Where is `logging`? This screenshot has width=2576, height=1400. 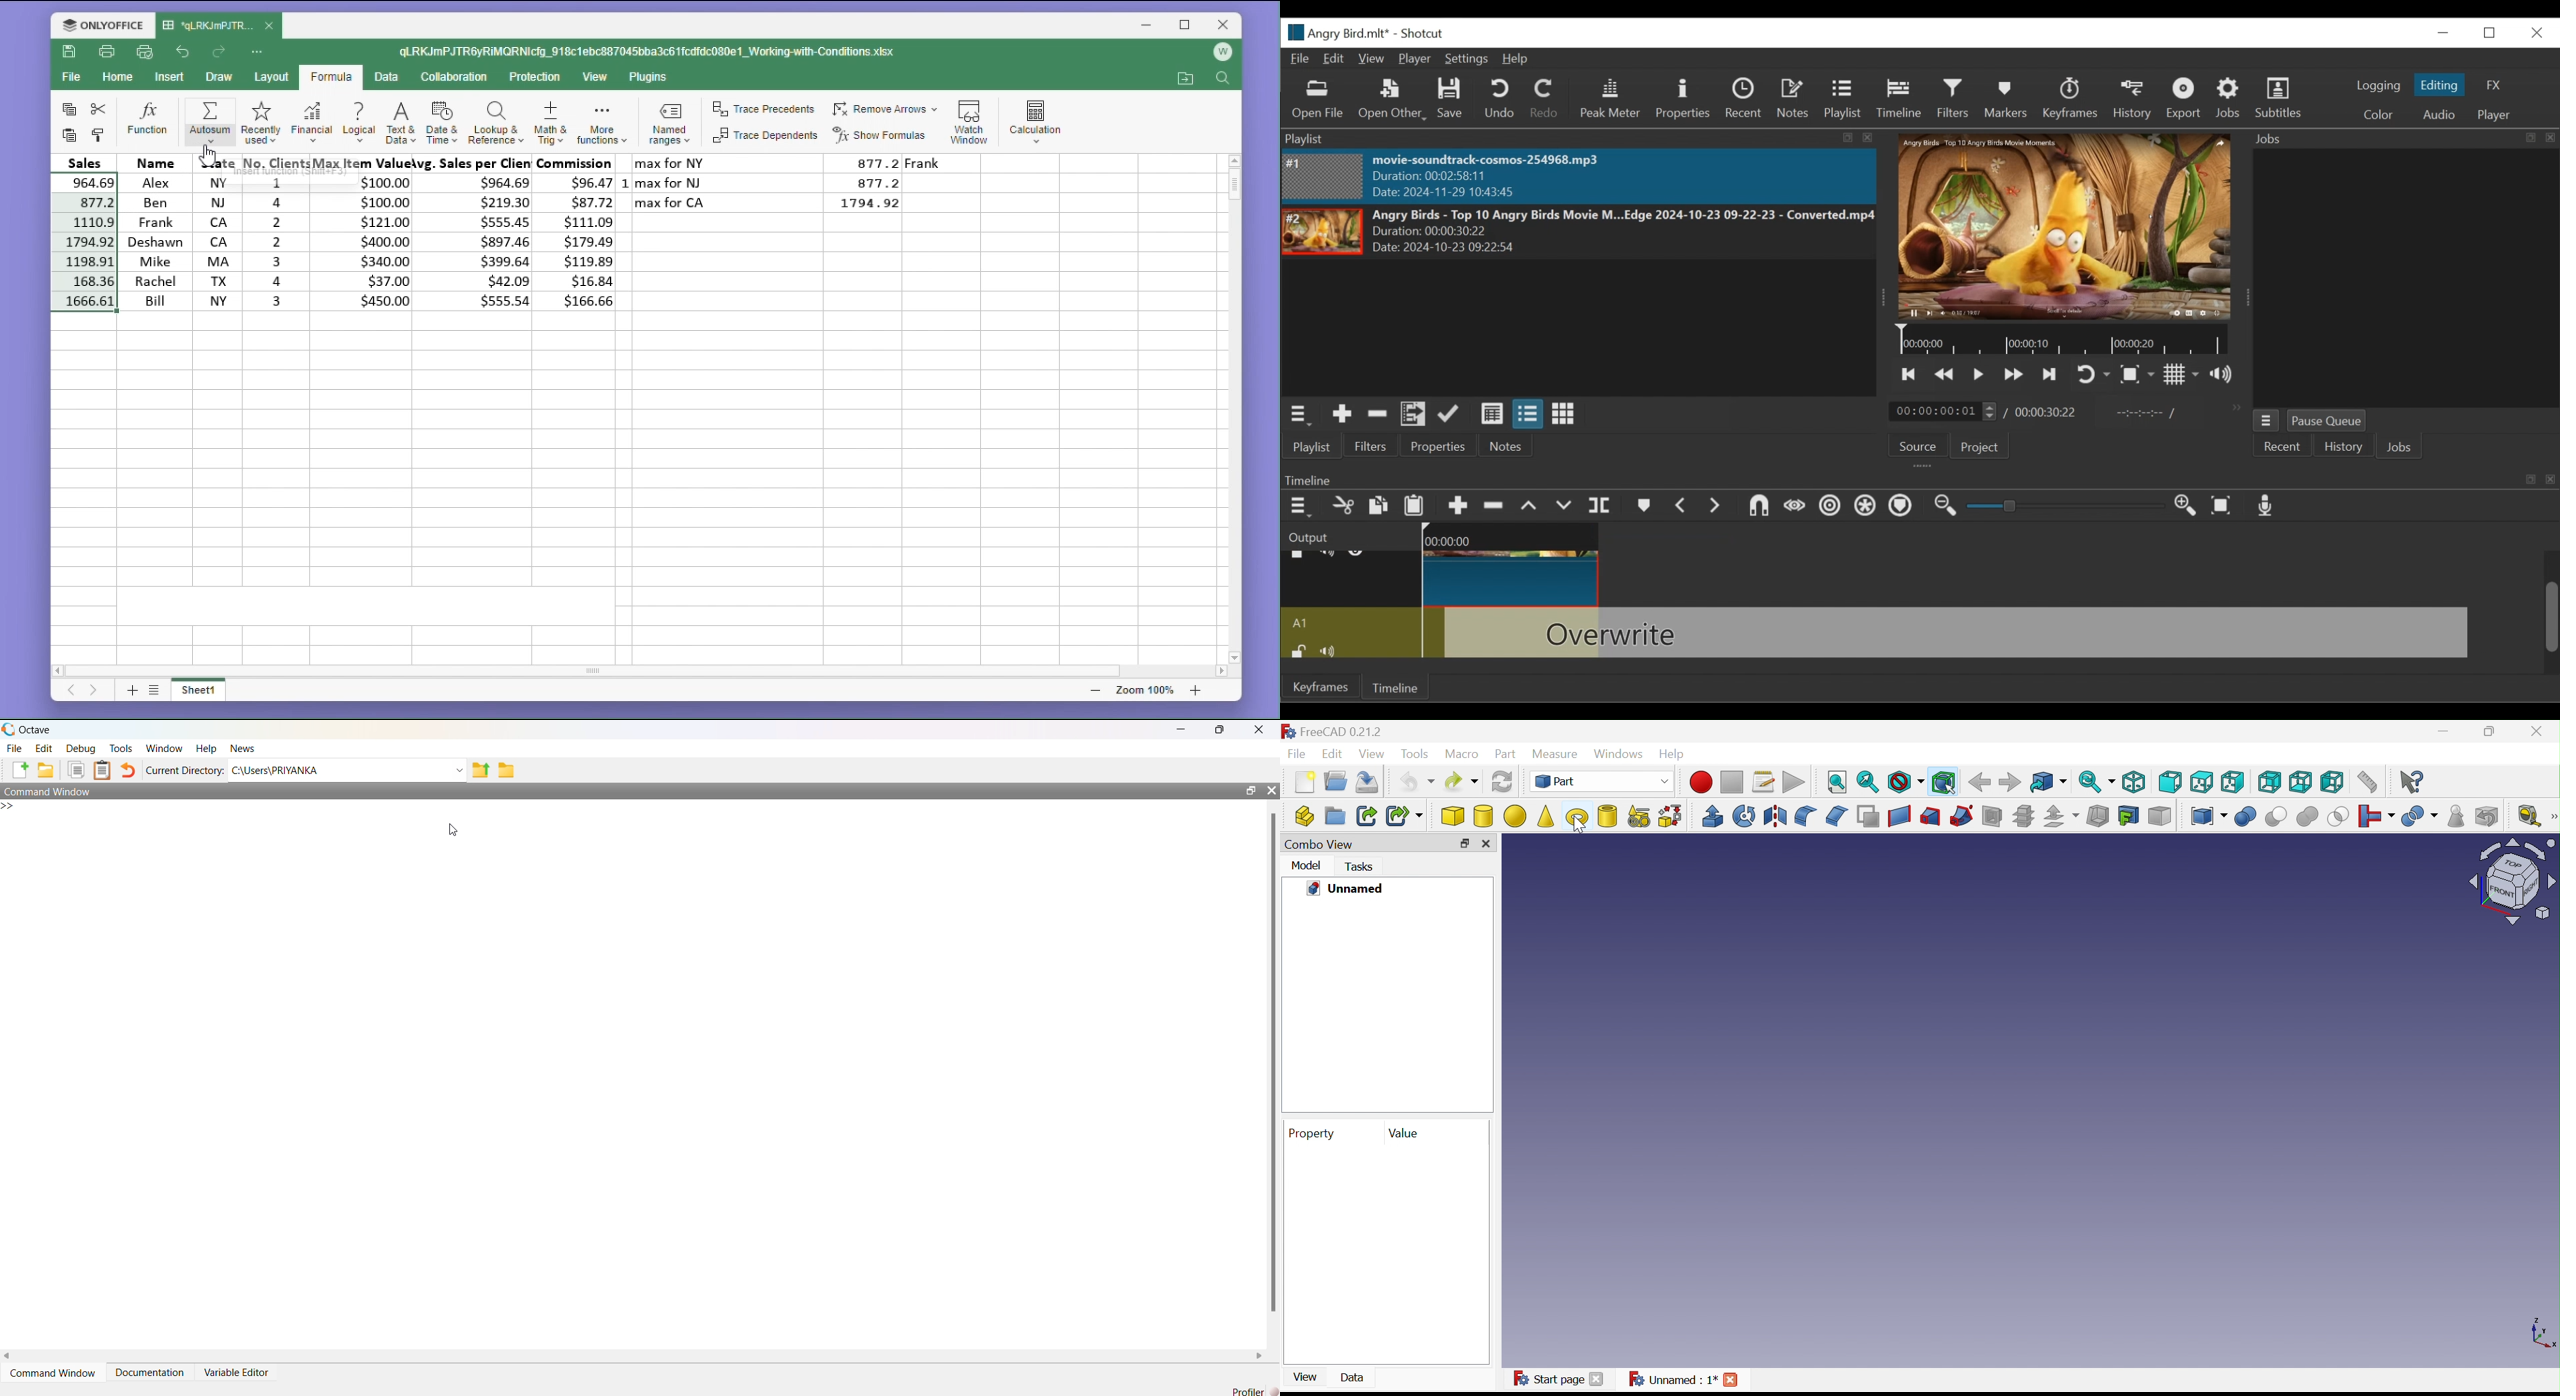 logging is located at coordinates (2379, 85).